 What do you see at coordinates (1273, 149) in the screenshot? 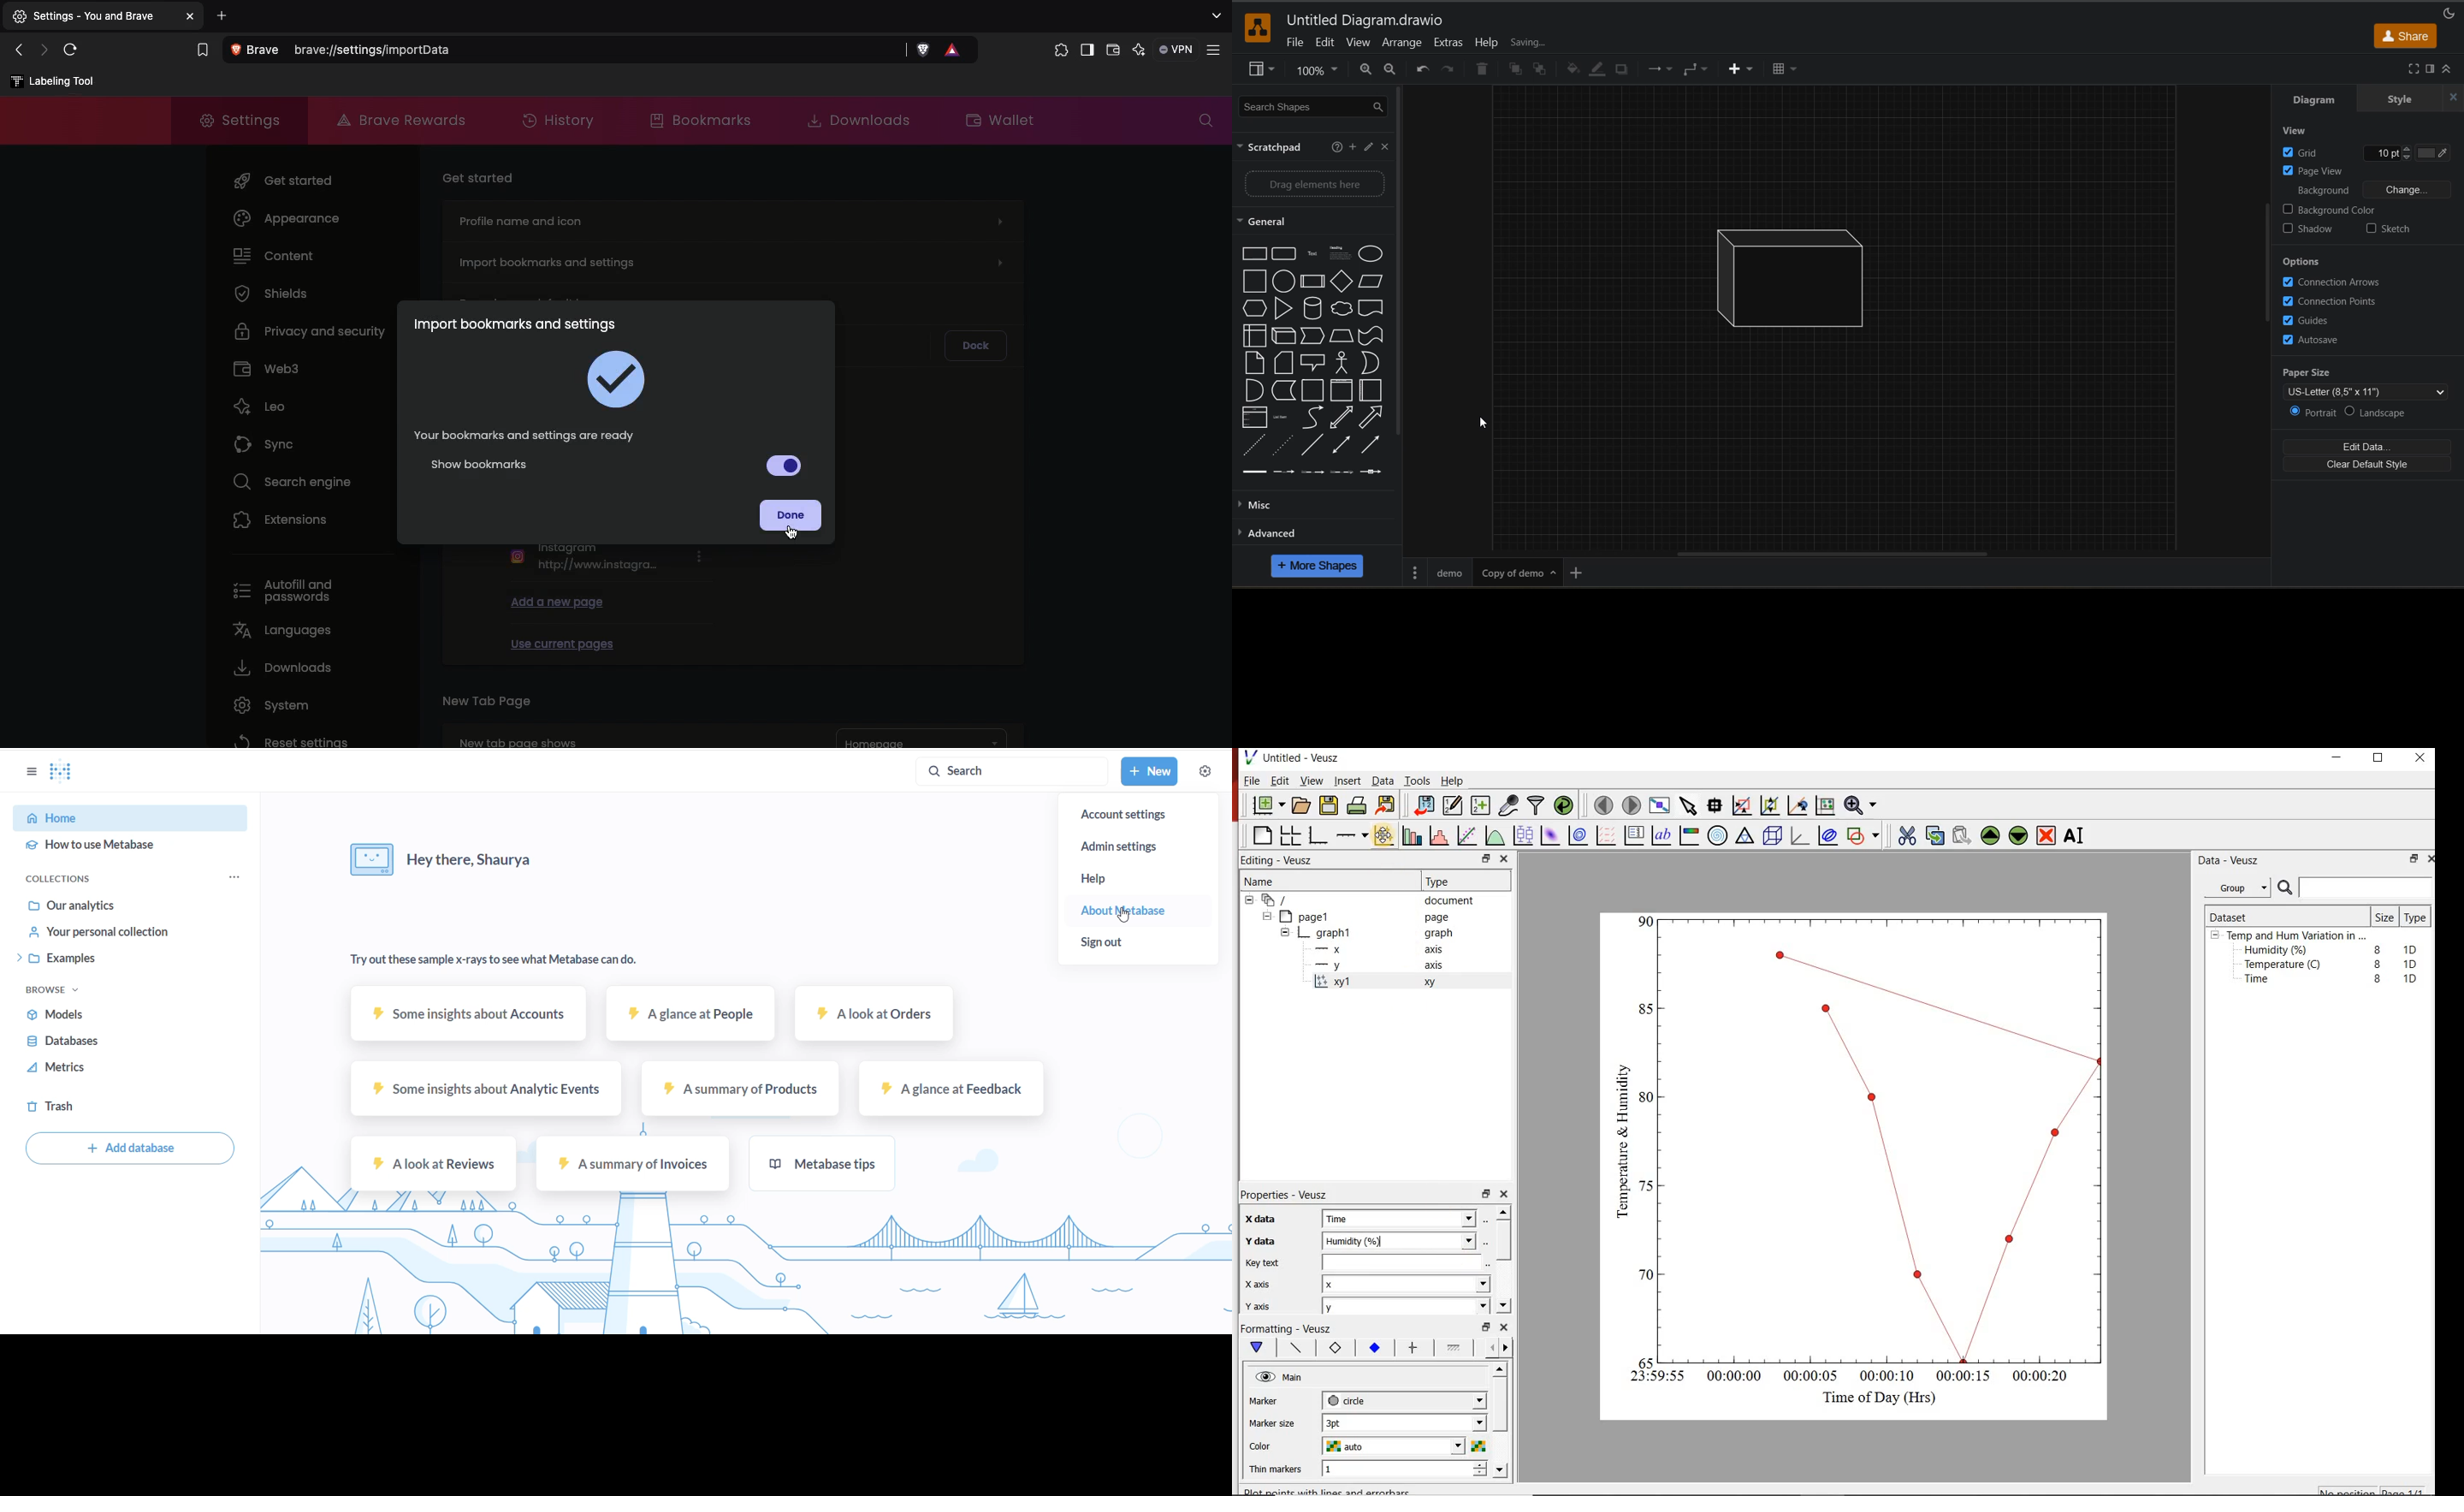
I see `scratch pad` at bounding box center [1273, 149].